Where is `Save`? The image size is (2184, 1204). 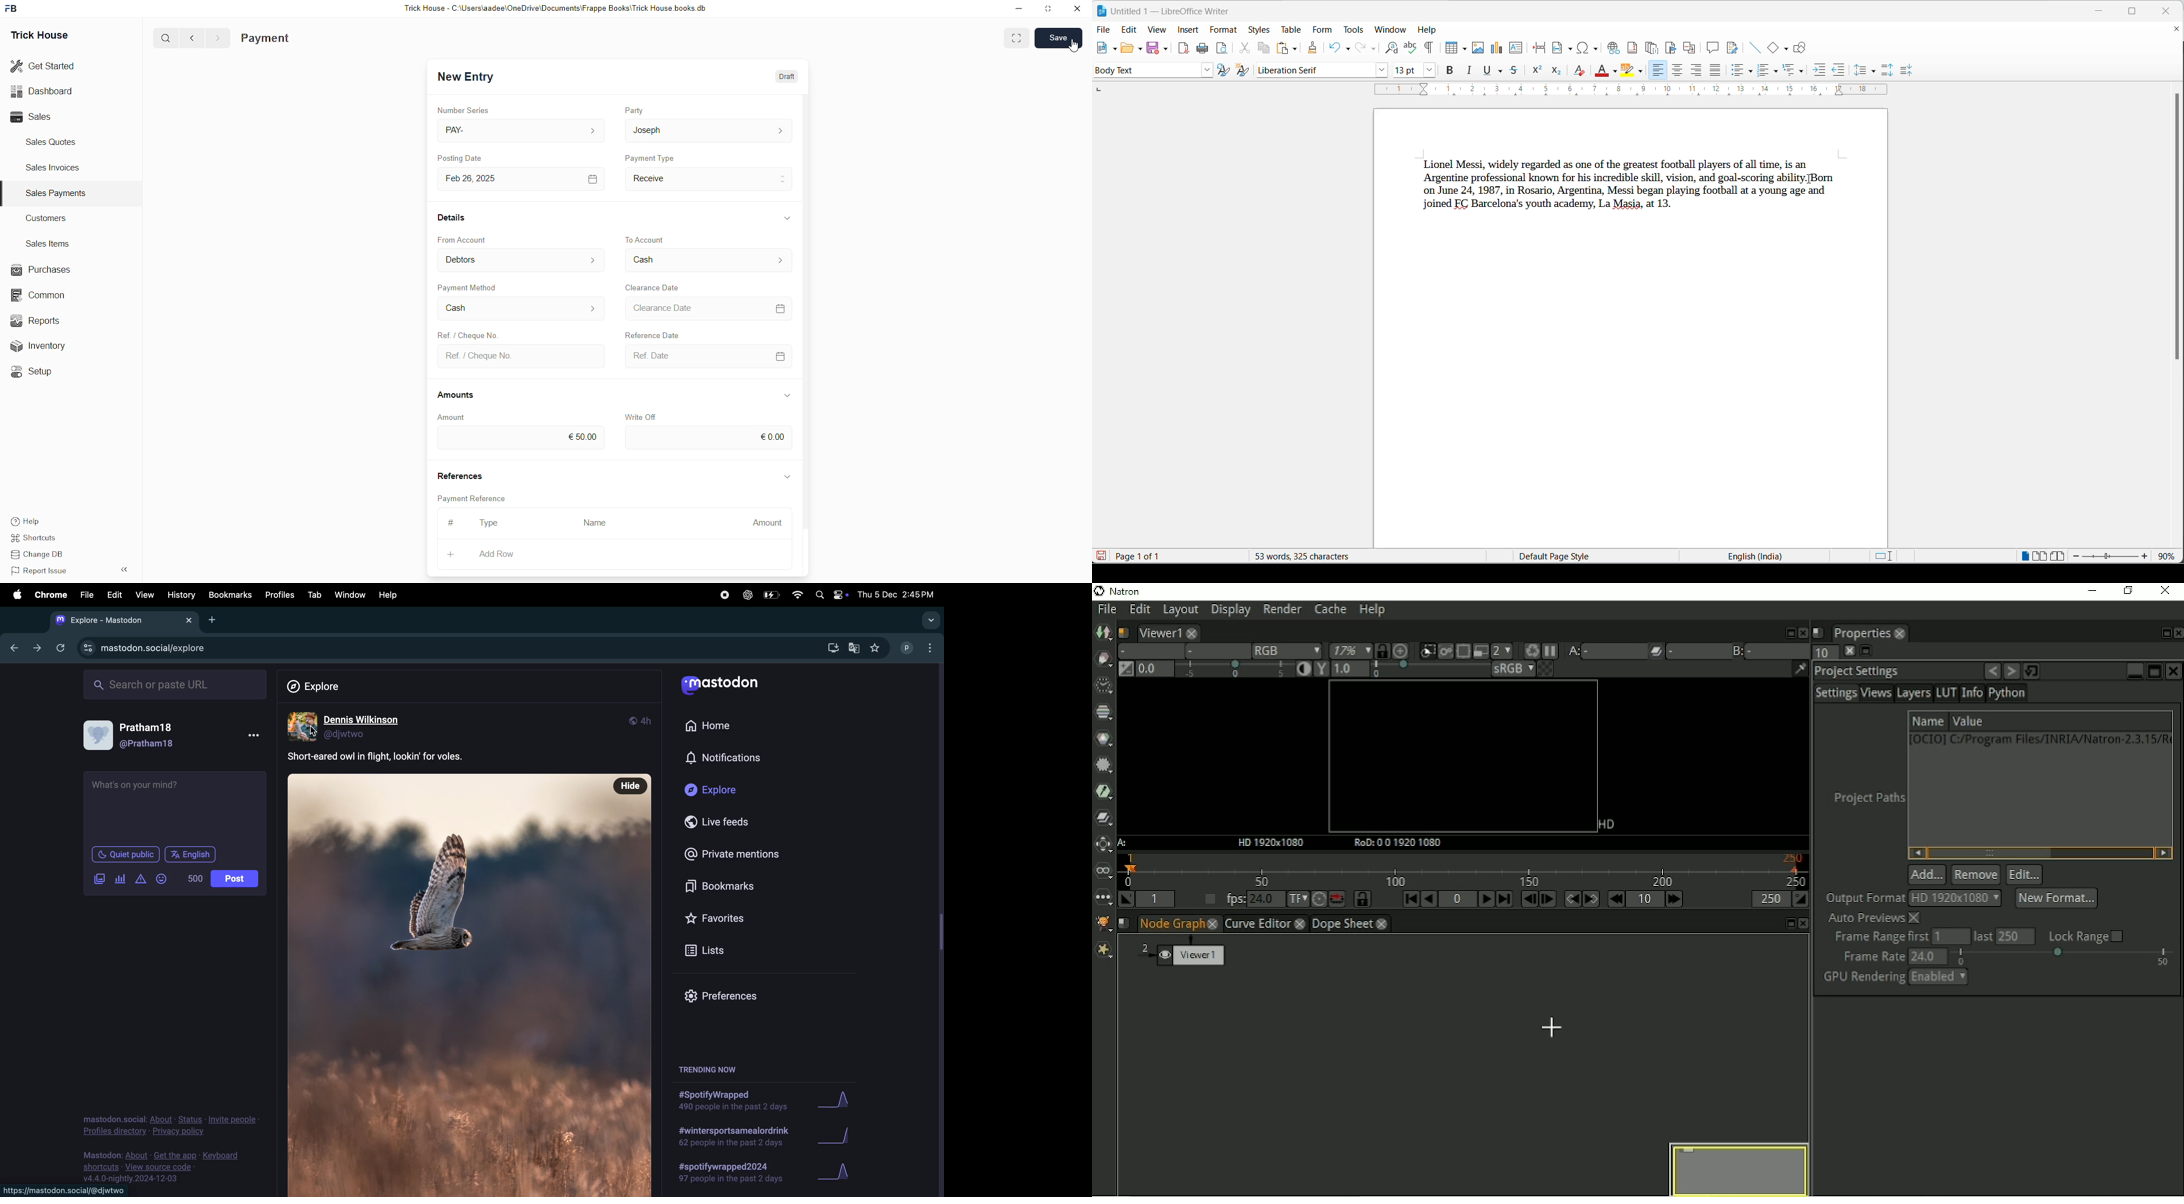
Save is located at coordinates (1058, 38).